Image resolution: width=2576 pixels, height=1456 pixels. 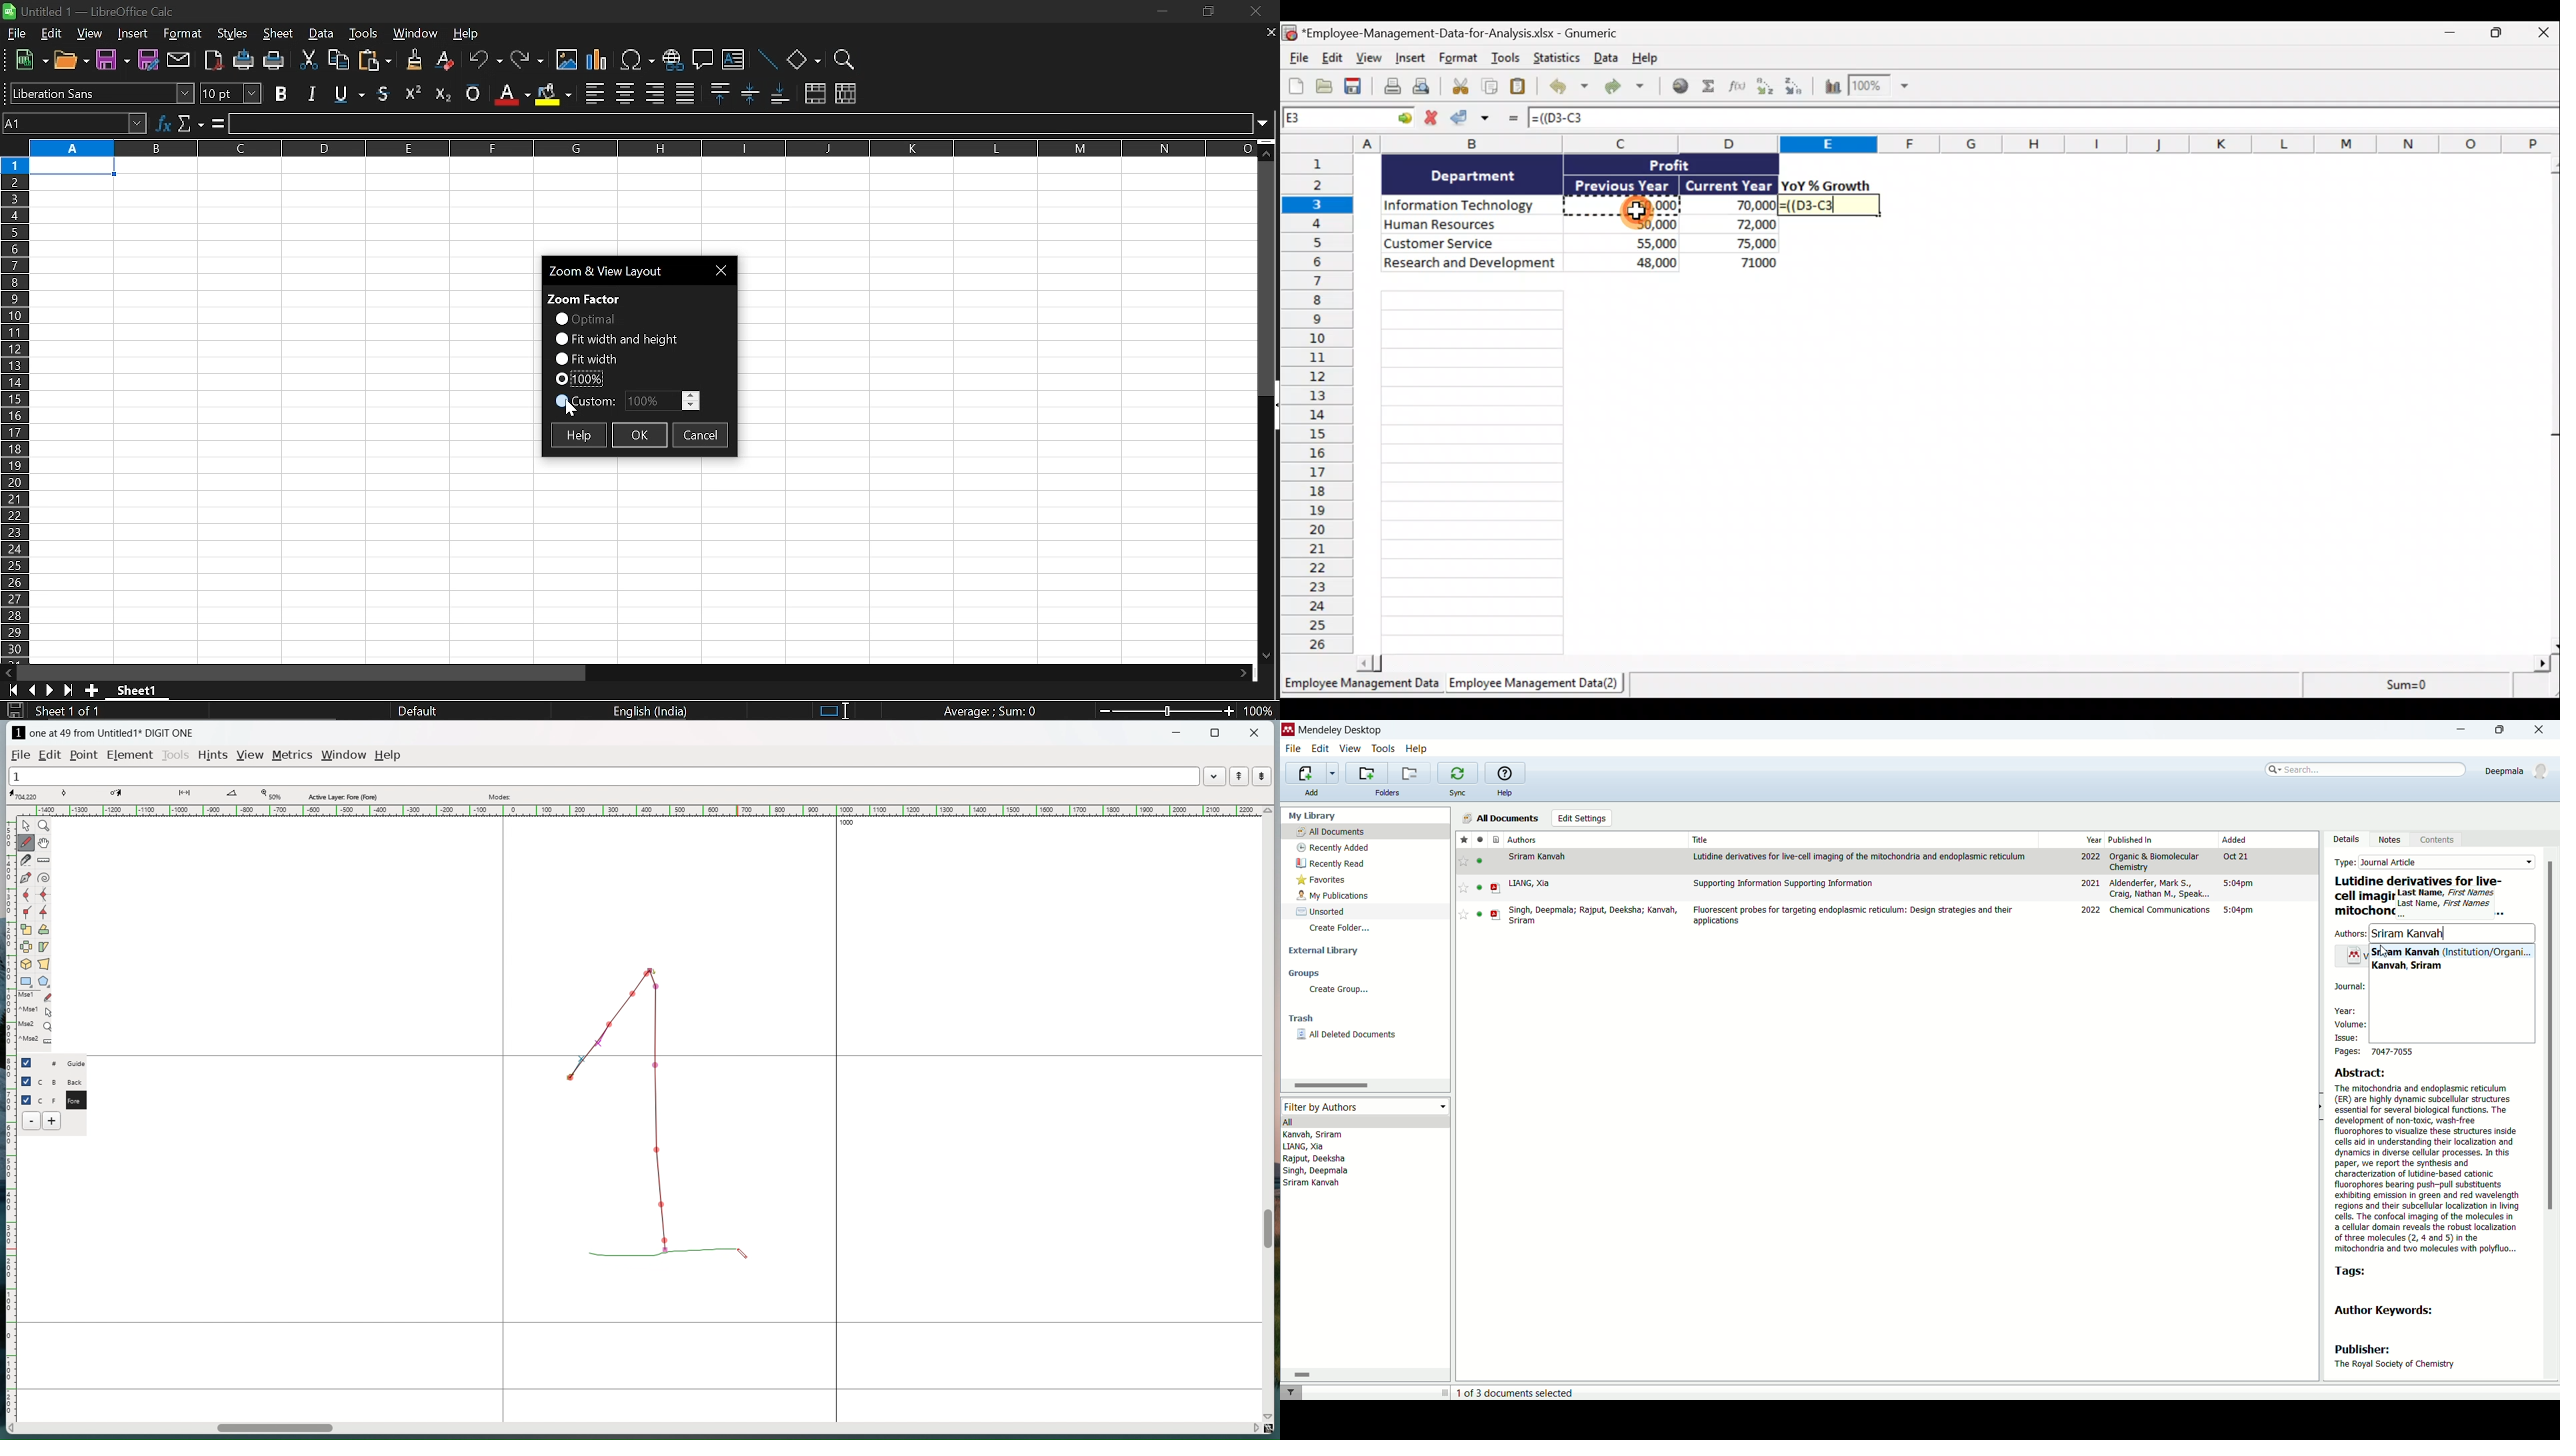 What do you see at coordinates (1312, 773) in the screenshot?
I see `import` at bounding box center [1312, 773].